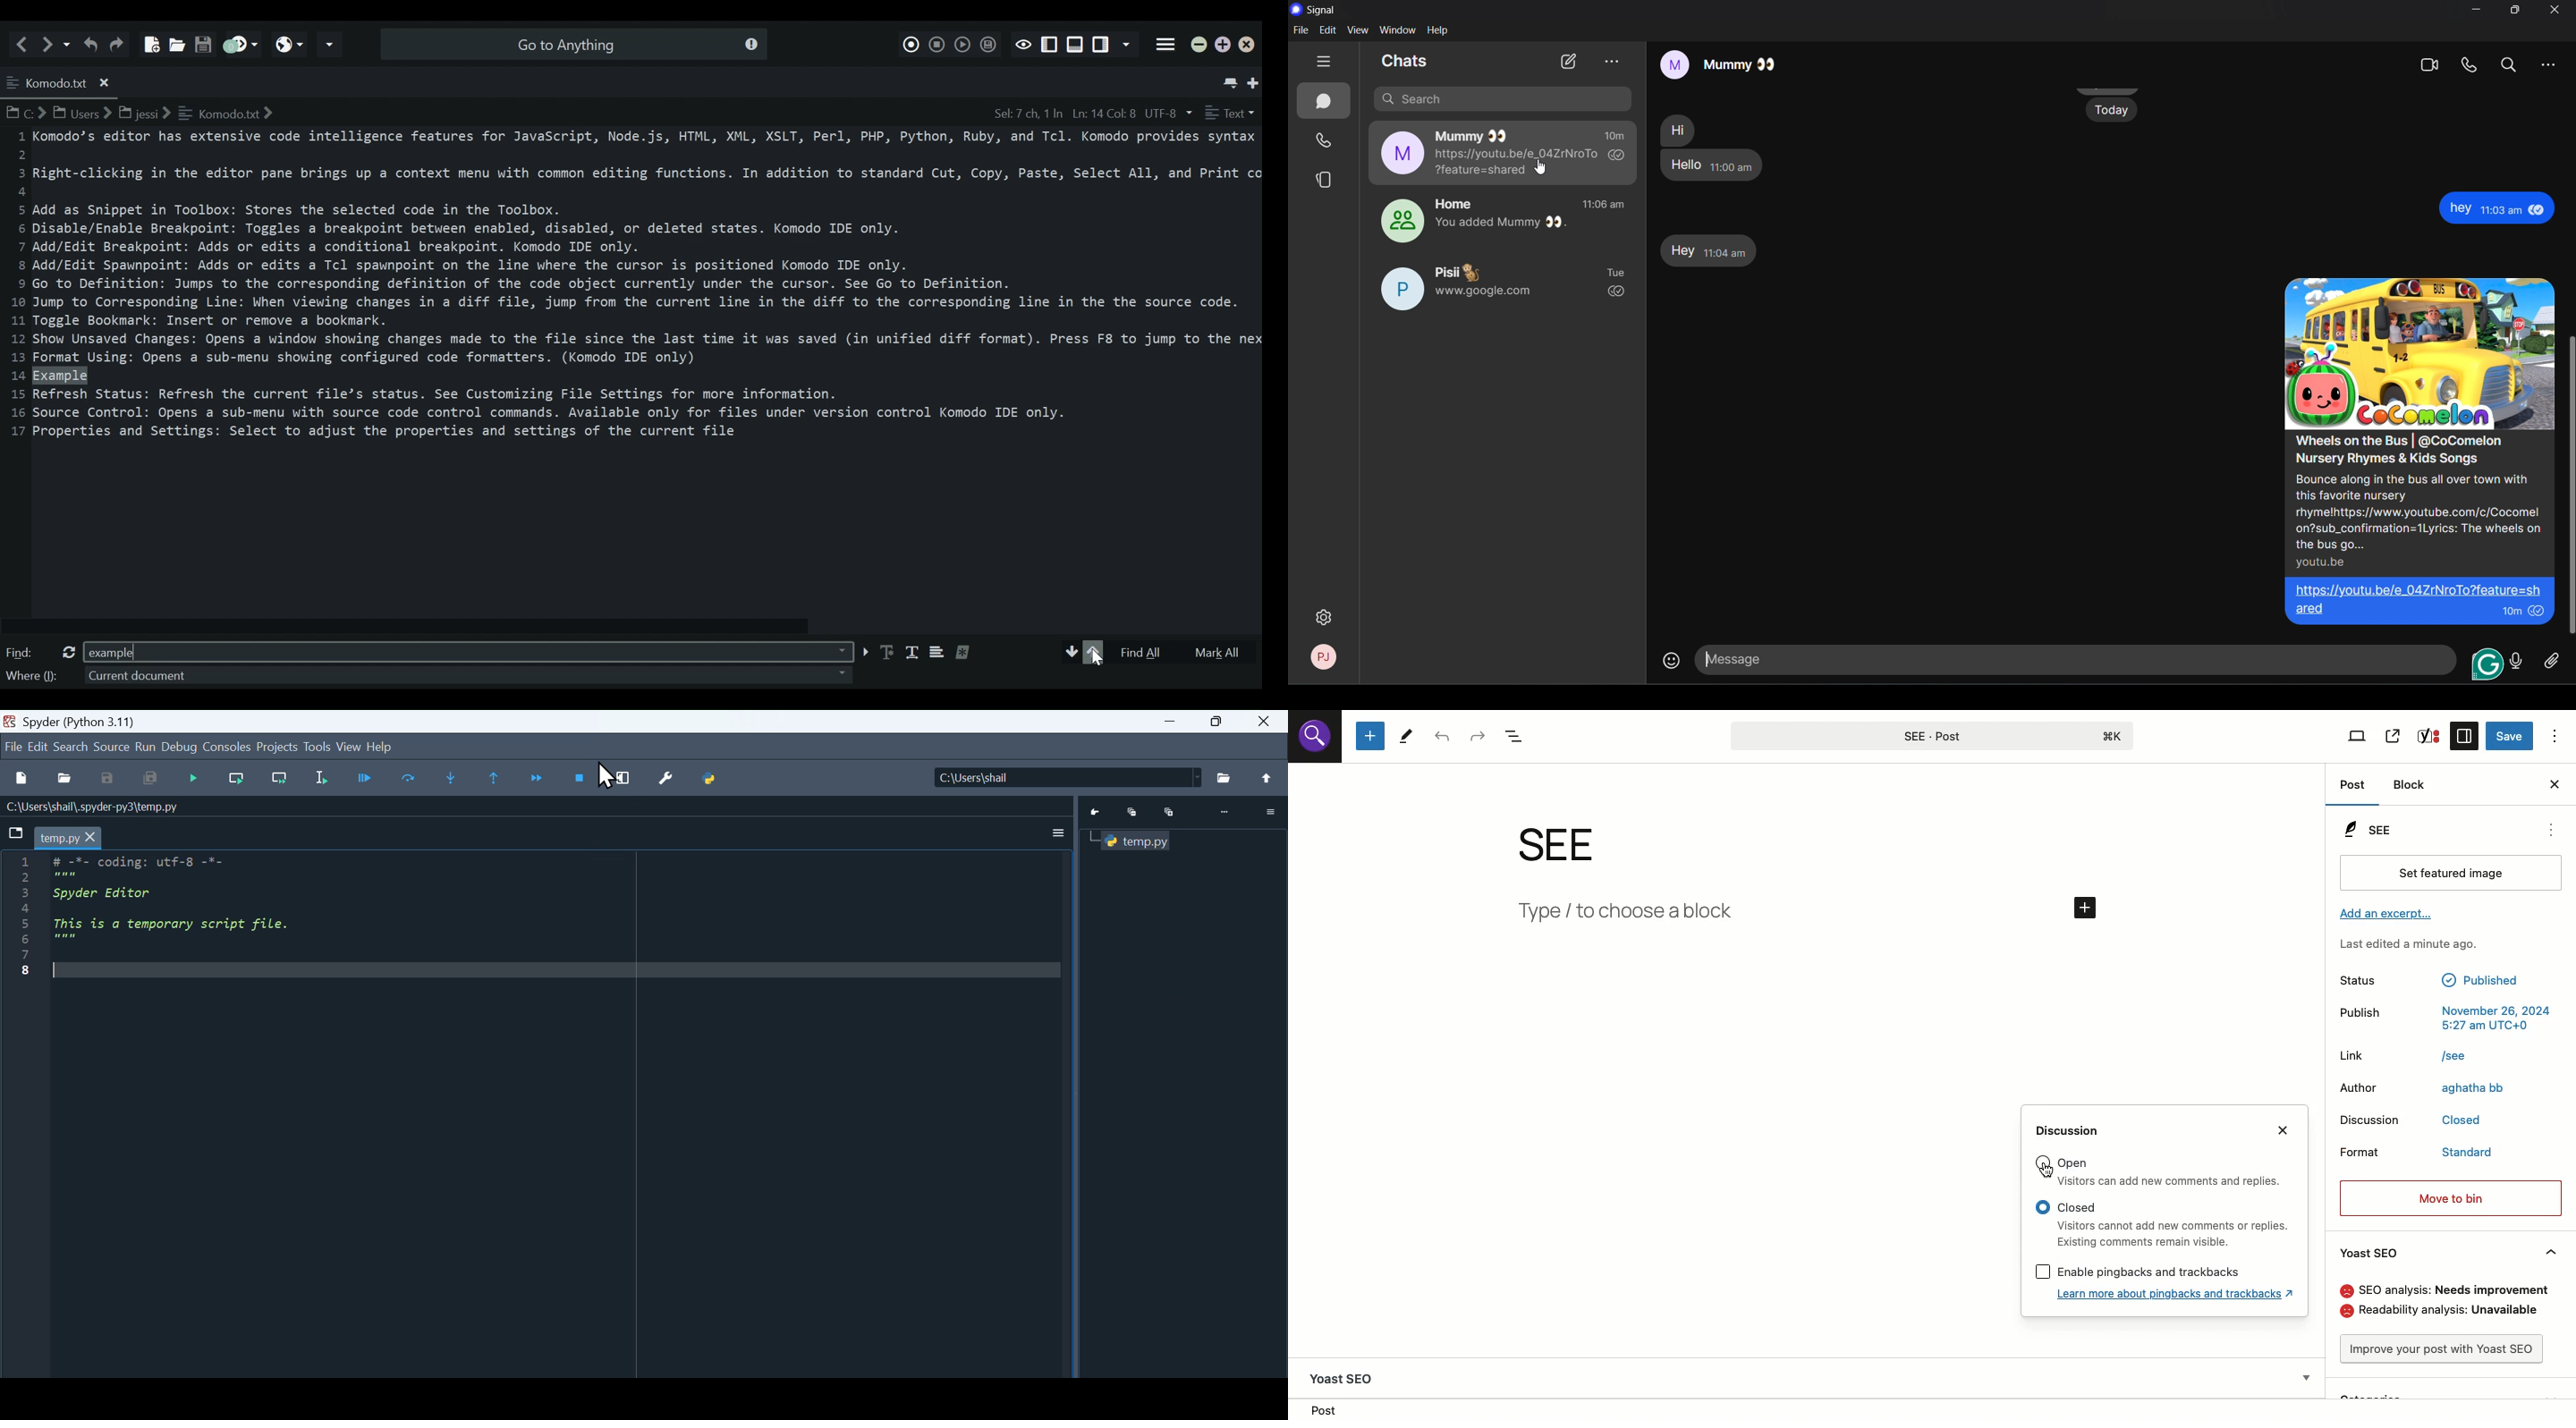 The image size is (2576, 1428). Describe the element at coordinates (1106, 779) in the screenshot. I see `Location of the file` at that location.